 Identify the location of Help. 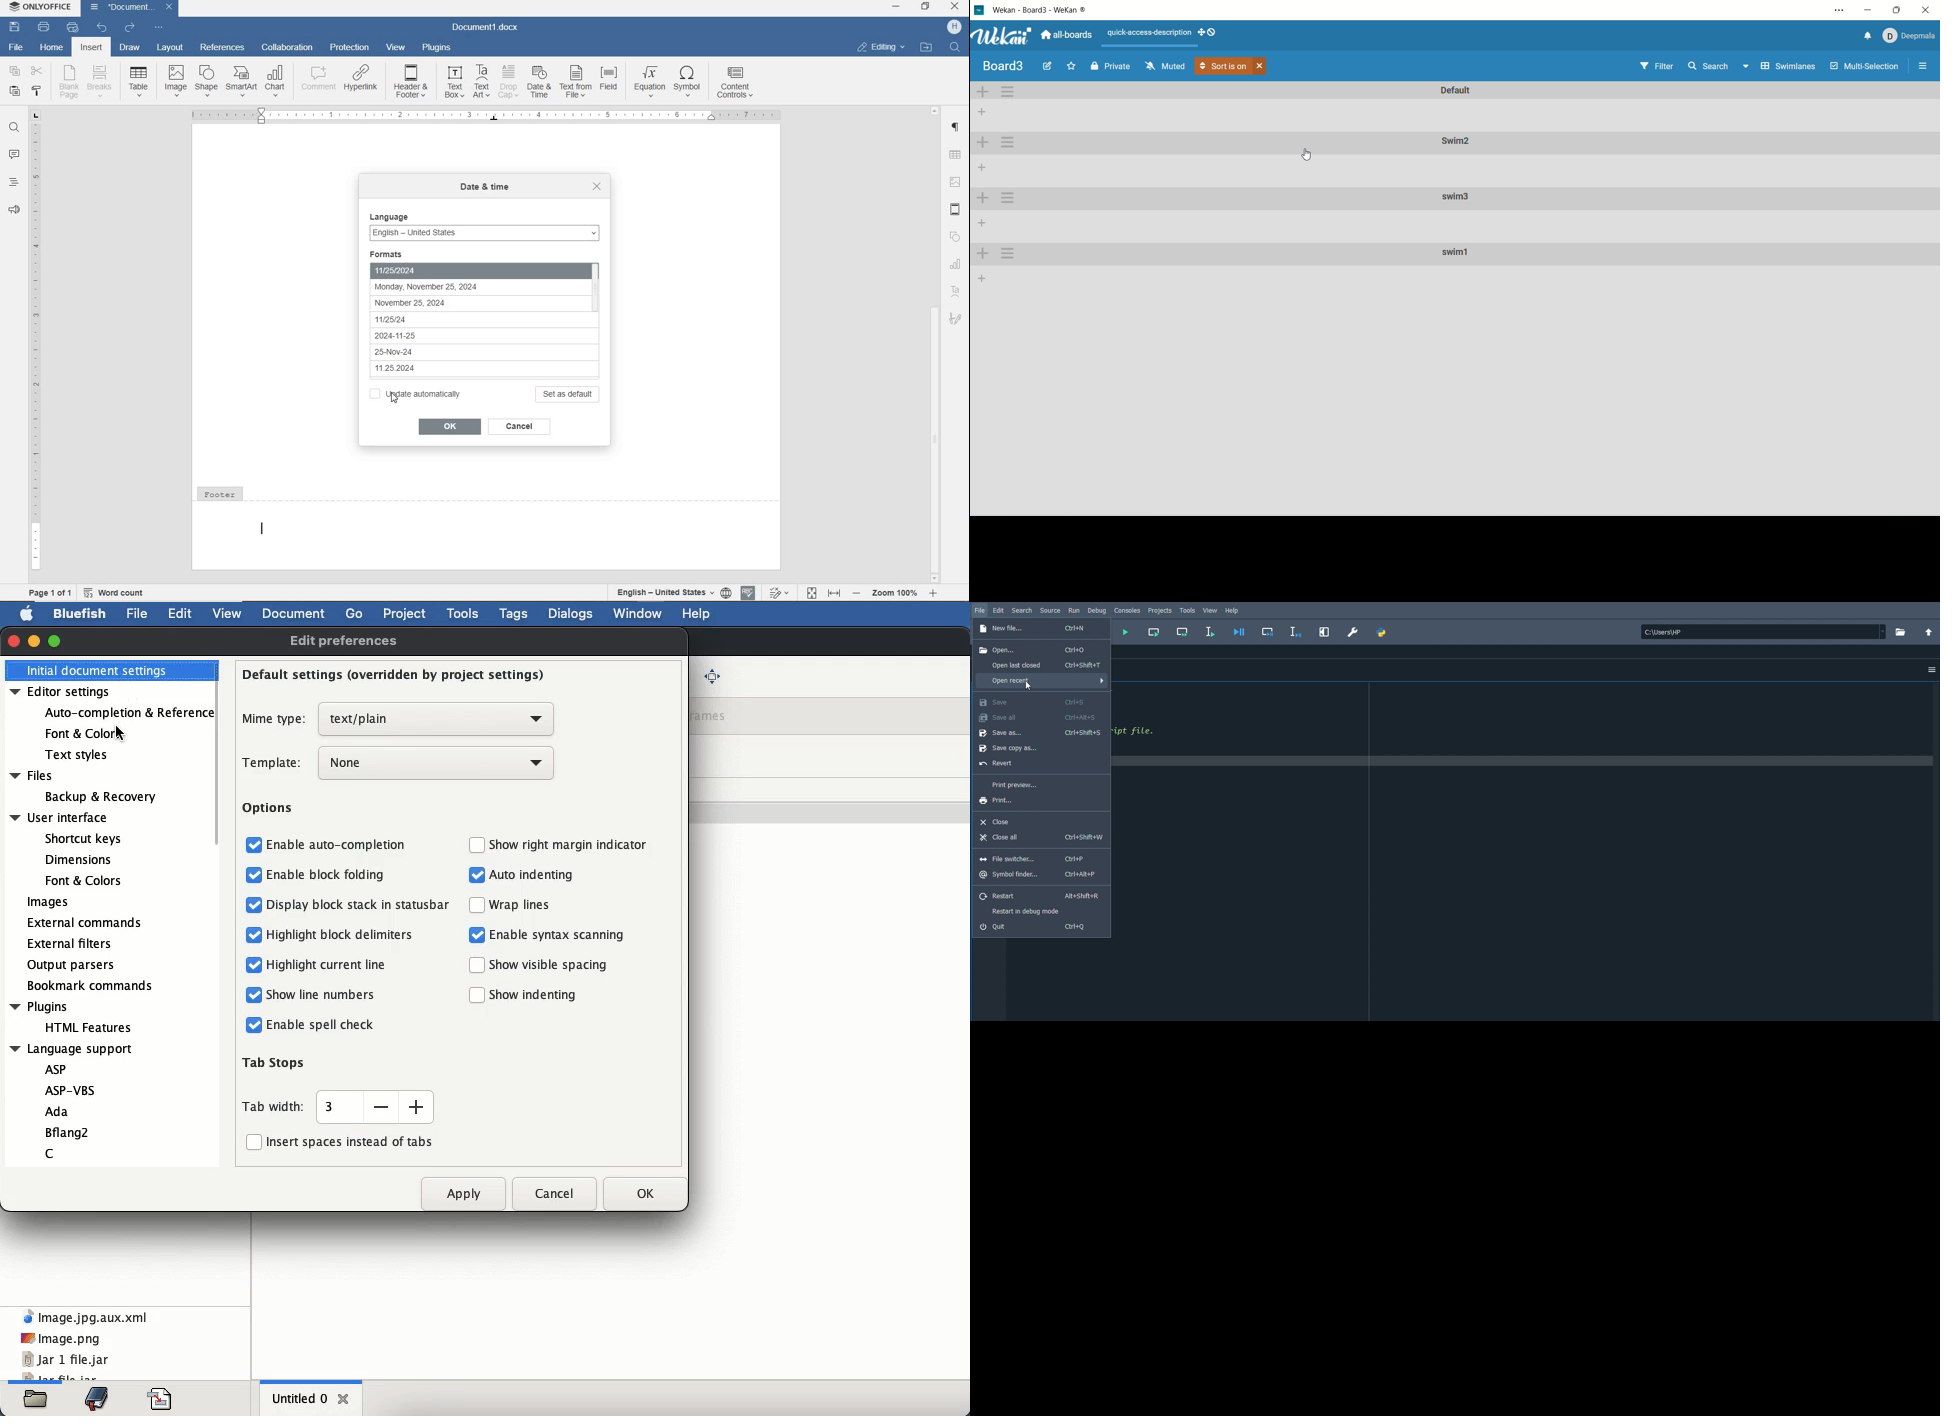
(1234, 611).